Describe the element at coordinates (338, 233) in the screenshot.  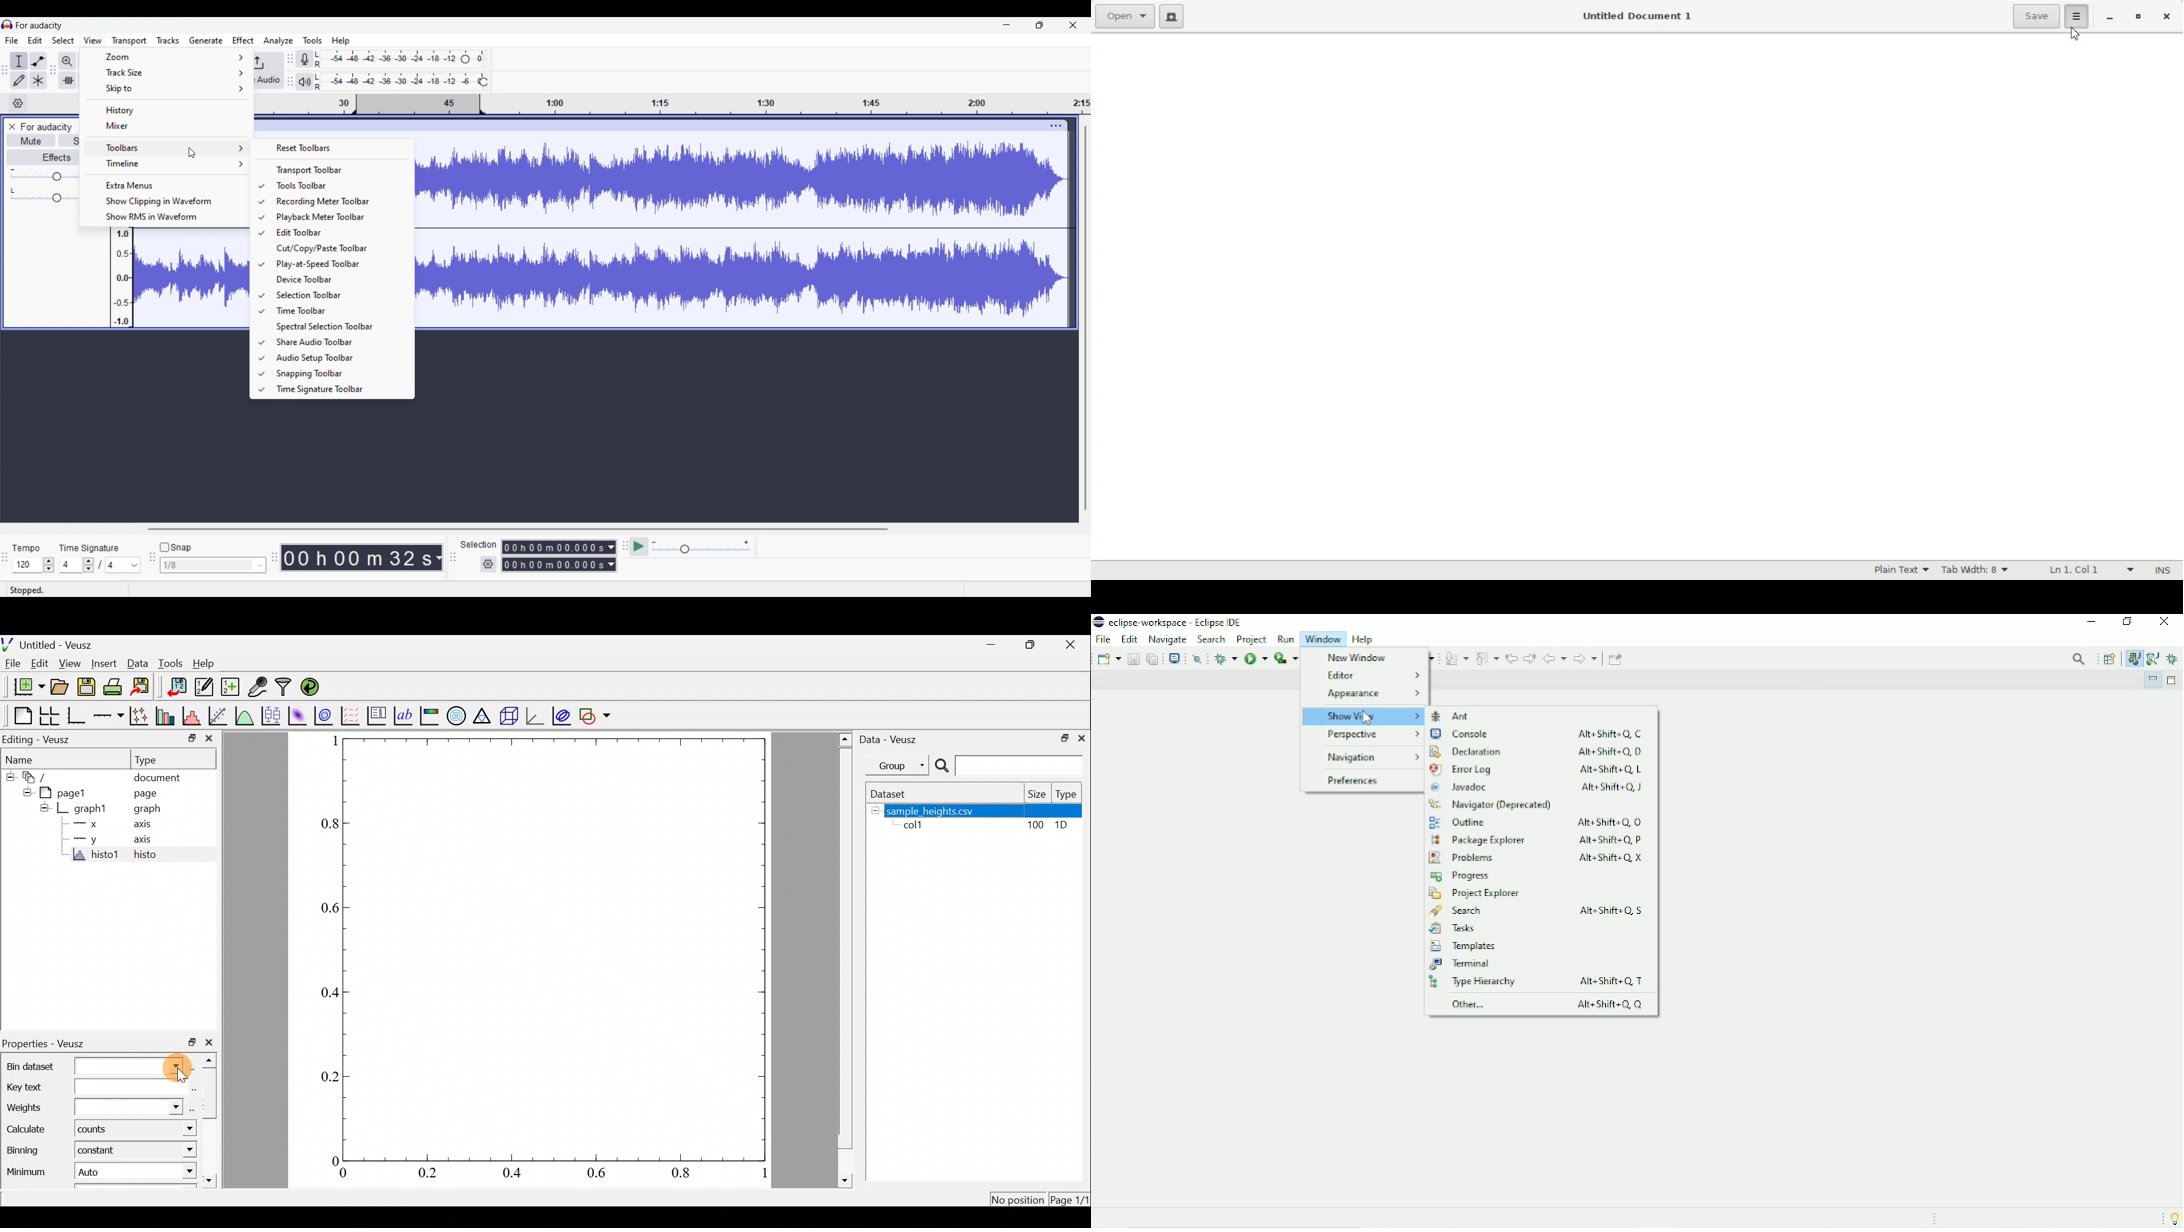
I see `Edit toolbar` at that location.